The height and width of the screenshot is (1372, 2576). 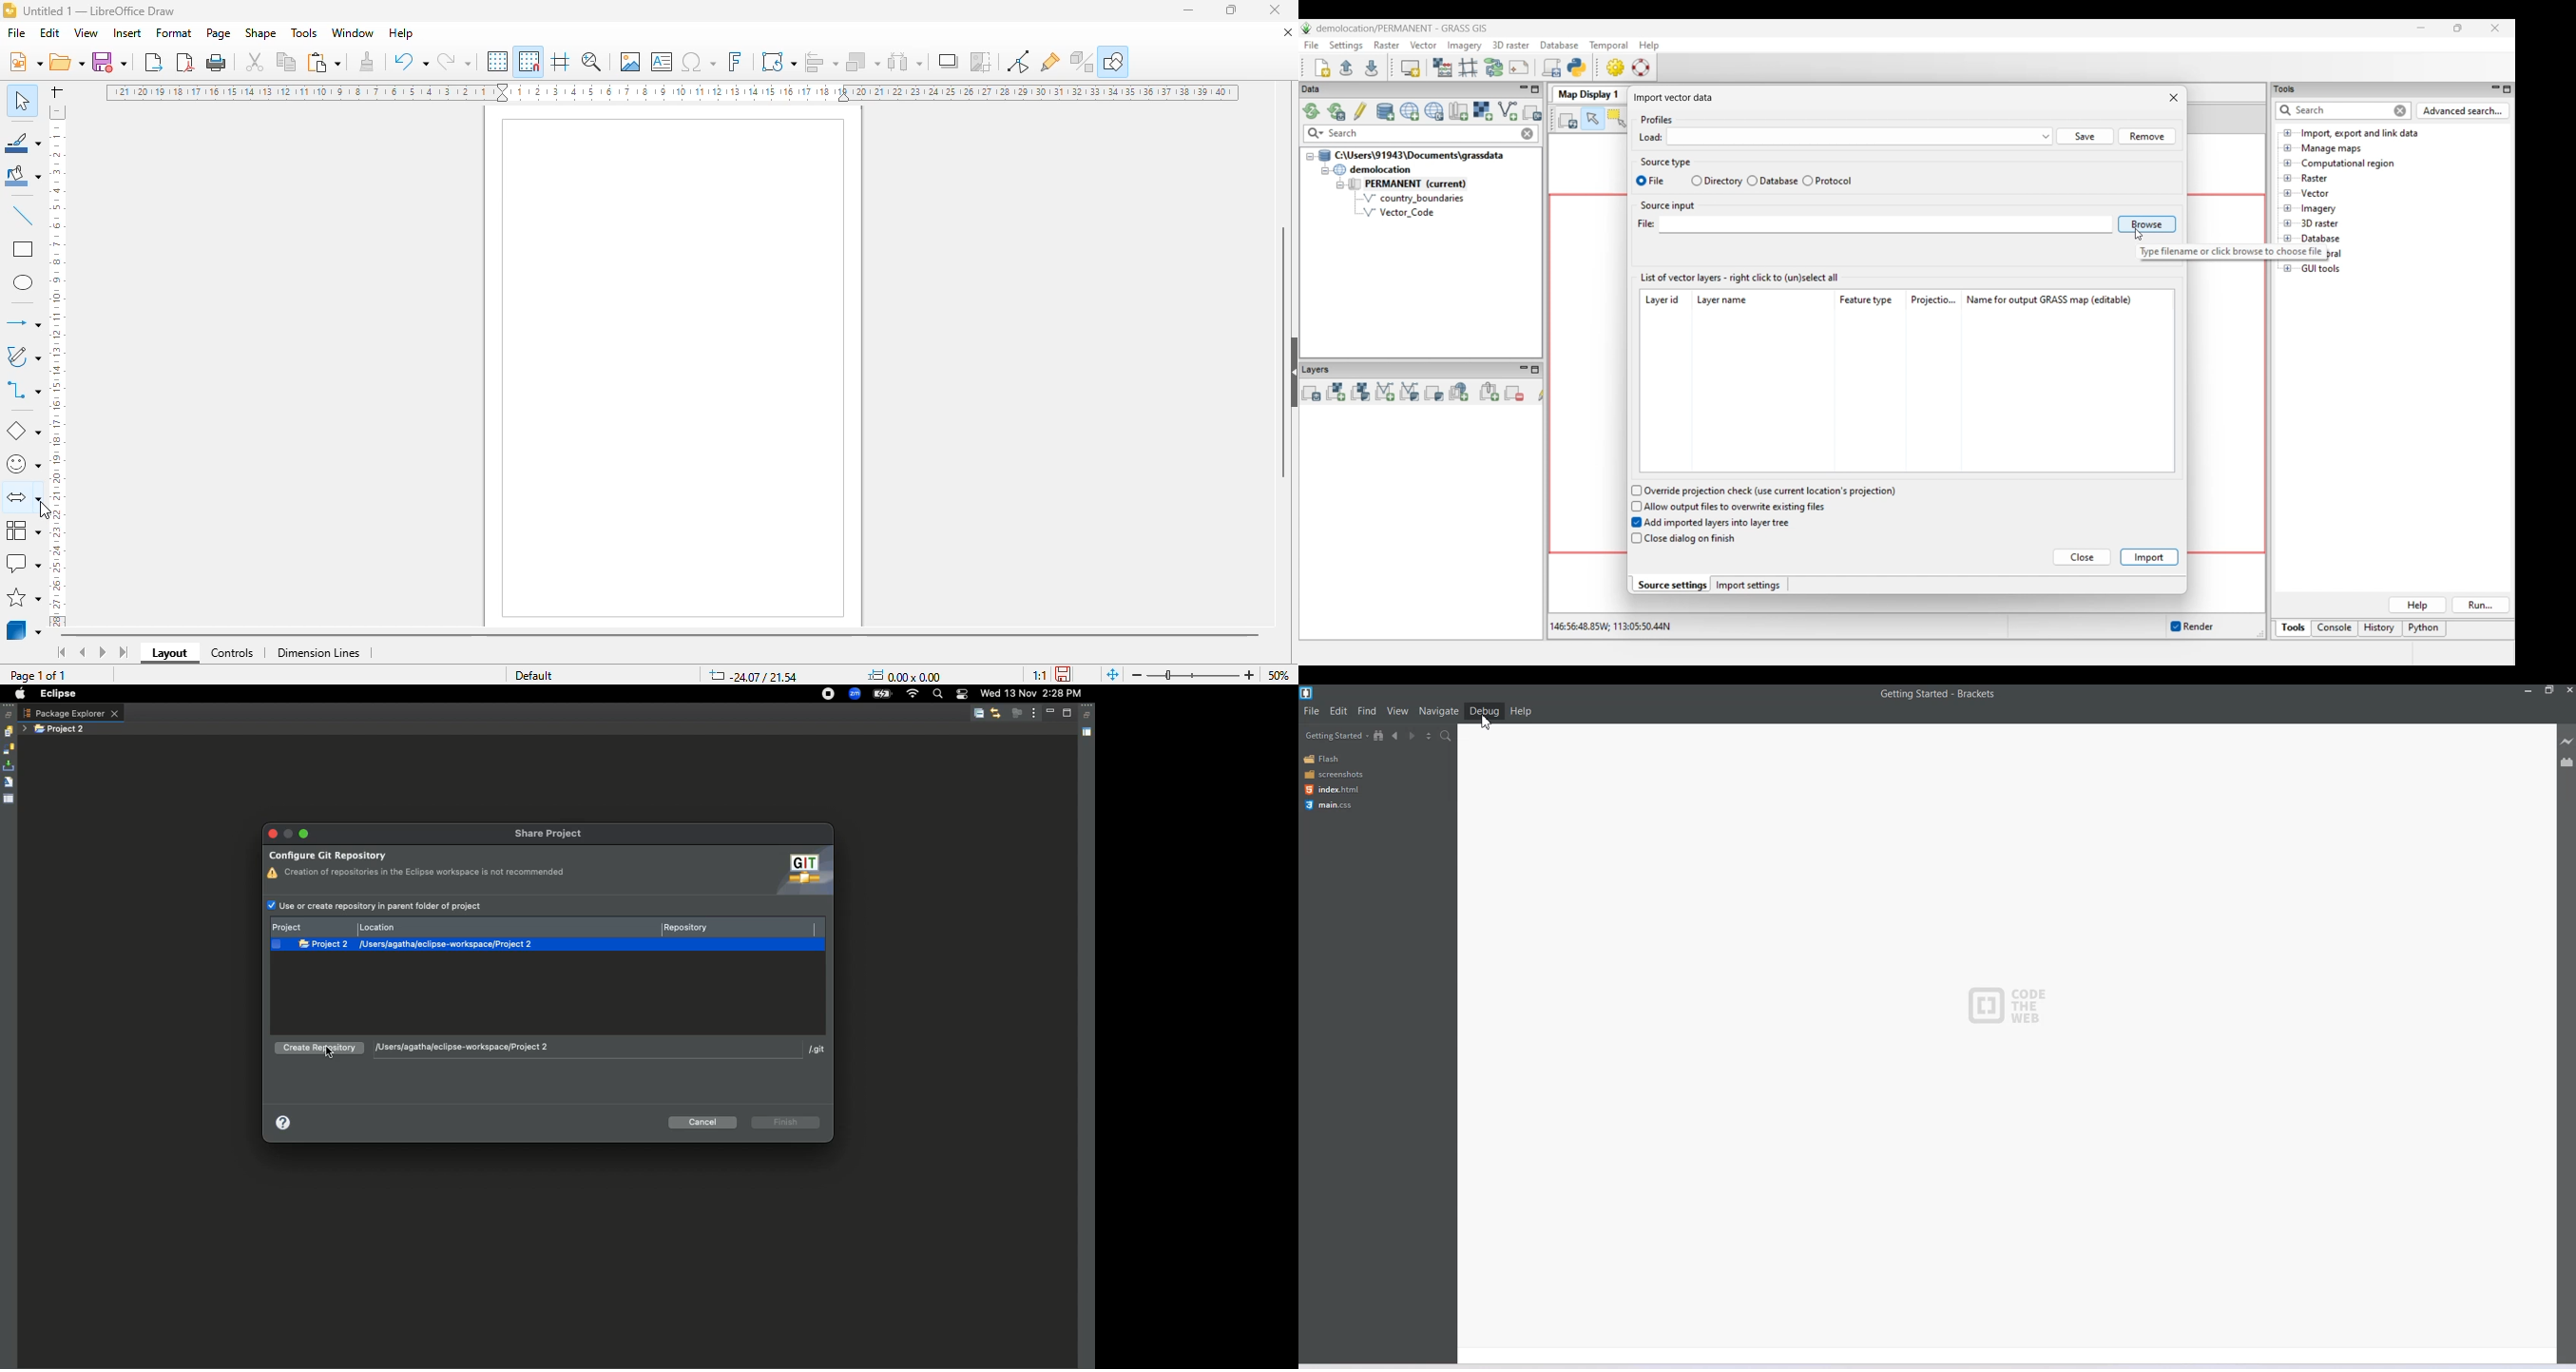 What do you see at coordinates (1231, 10) in the screenshot?
I see `maximize` at bounding box center [1231, 10].